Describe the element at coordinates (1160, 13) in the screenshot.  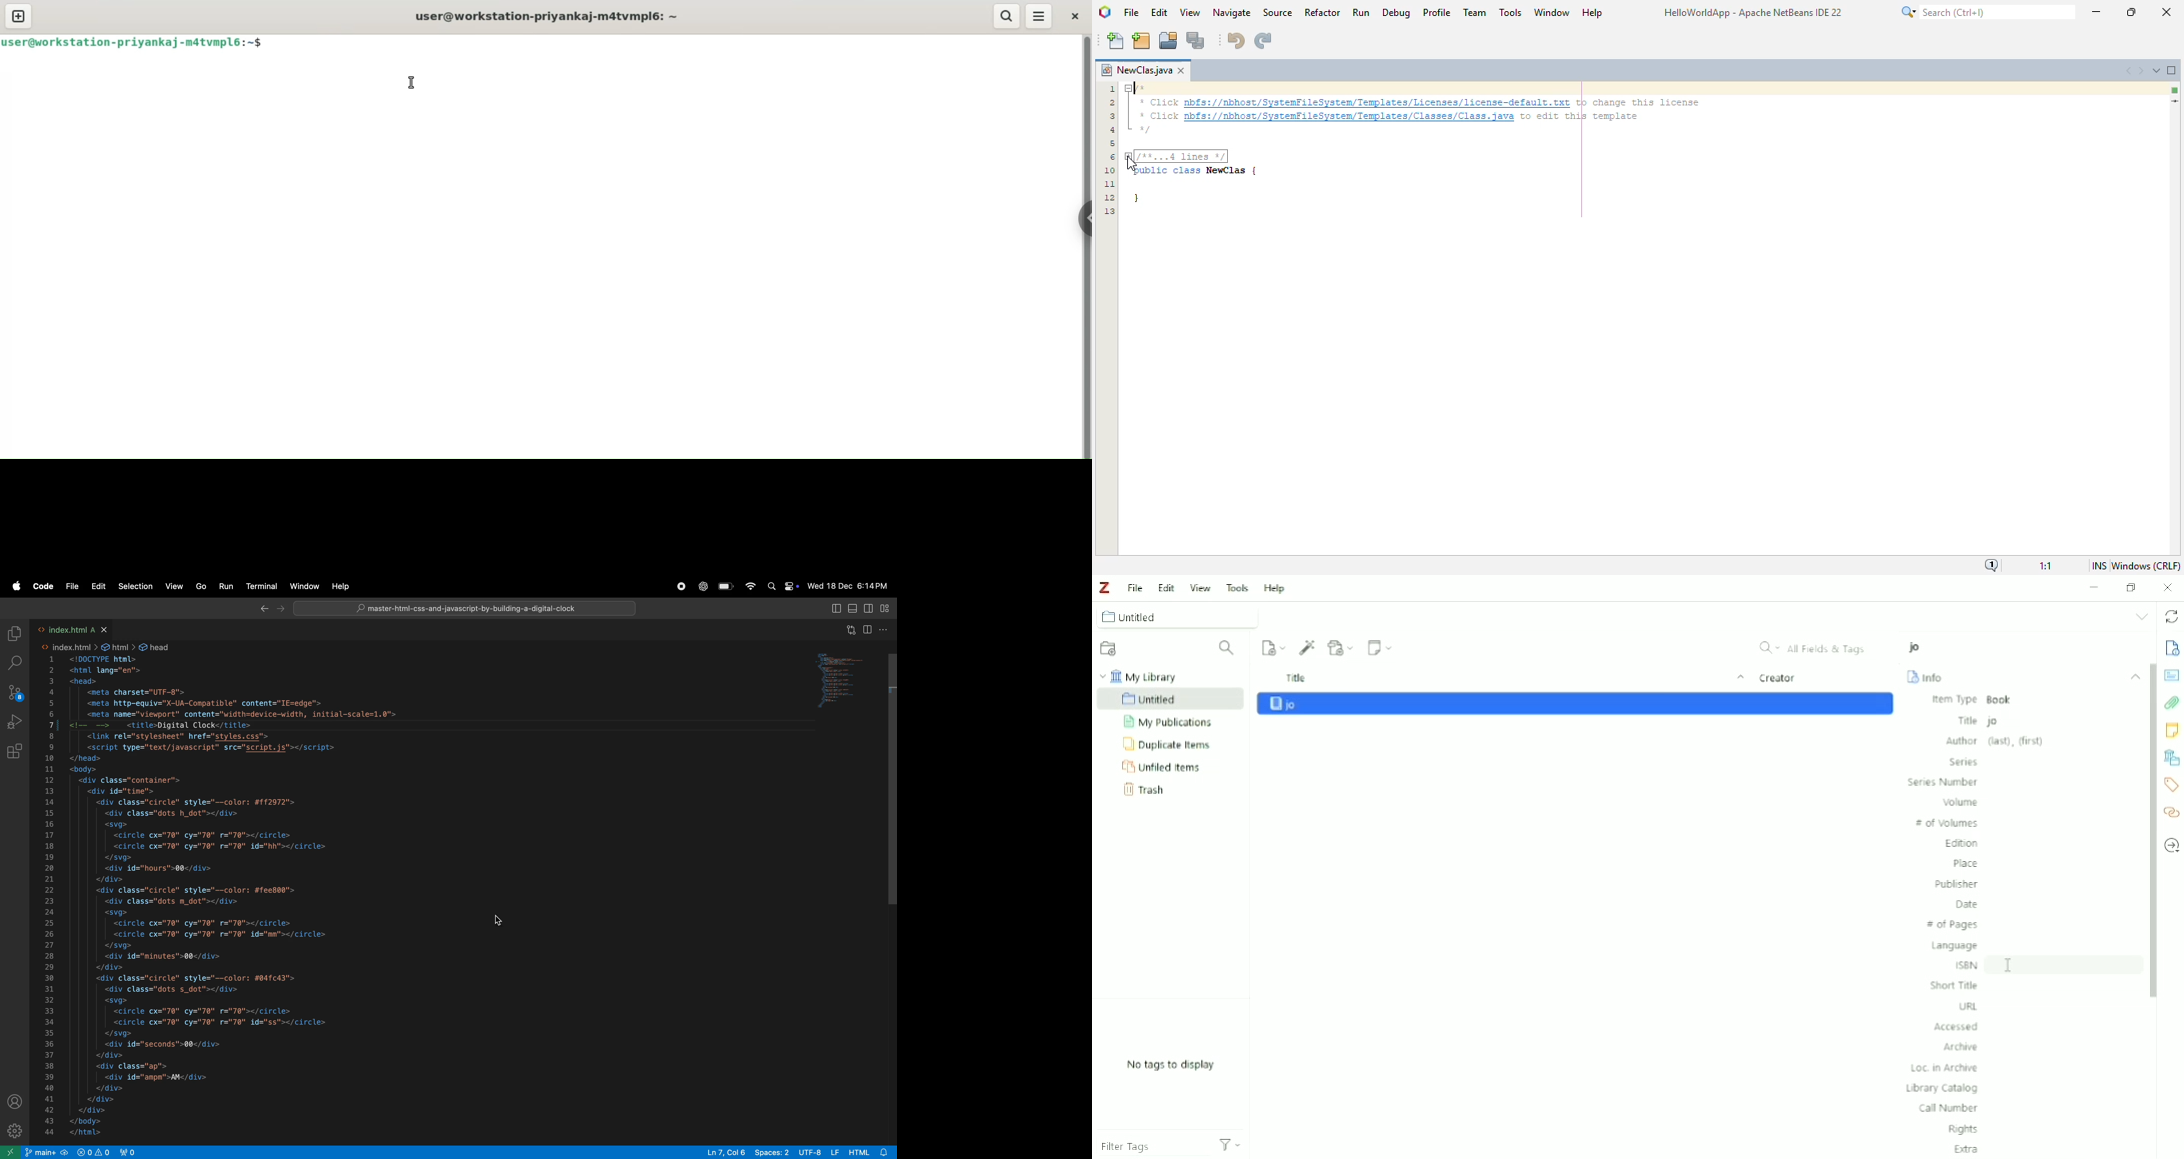
I see `edit` at that location.